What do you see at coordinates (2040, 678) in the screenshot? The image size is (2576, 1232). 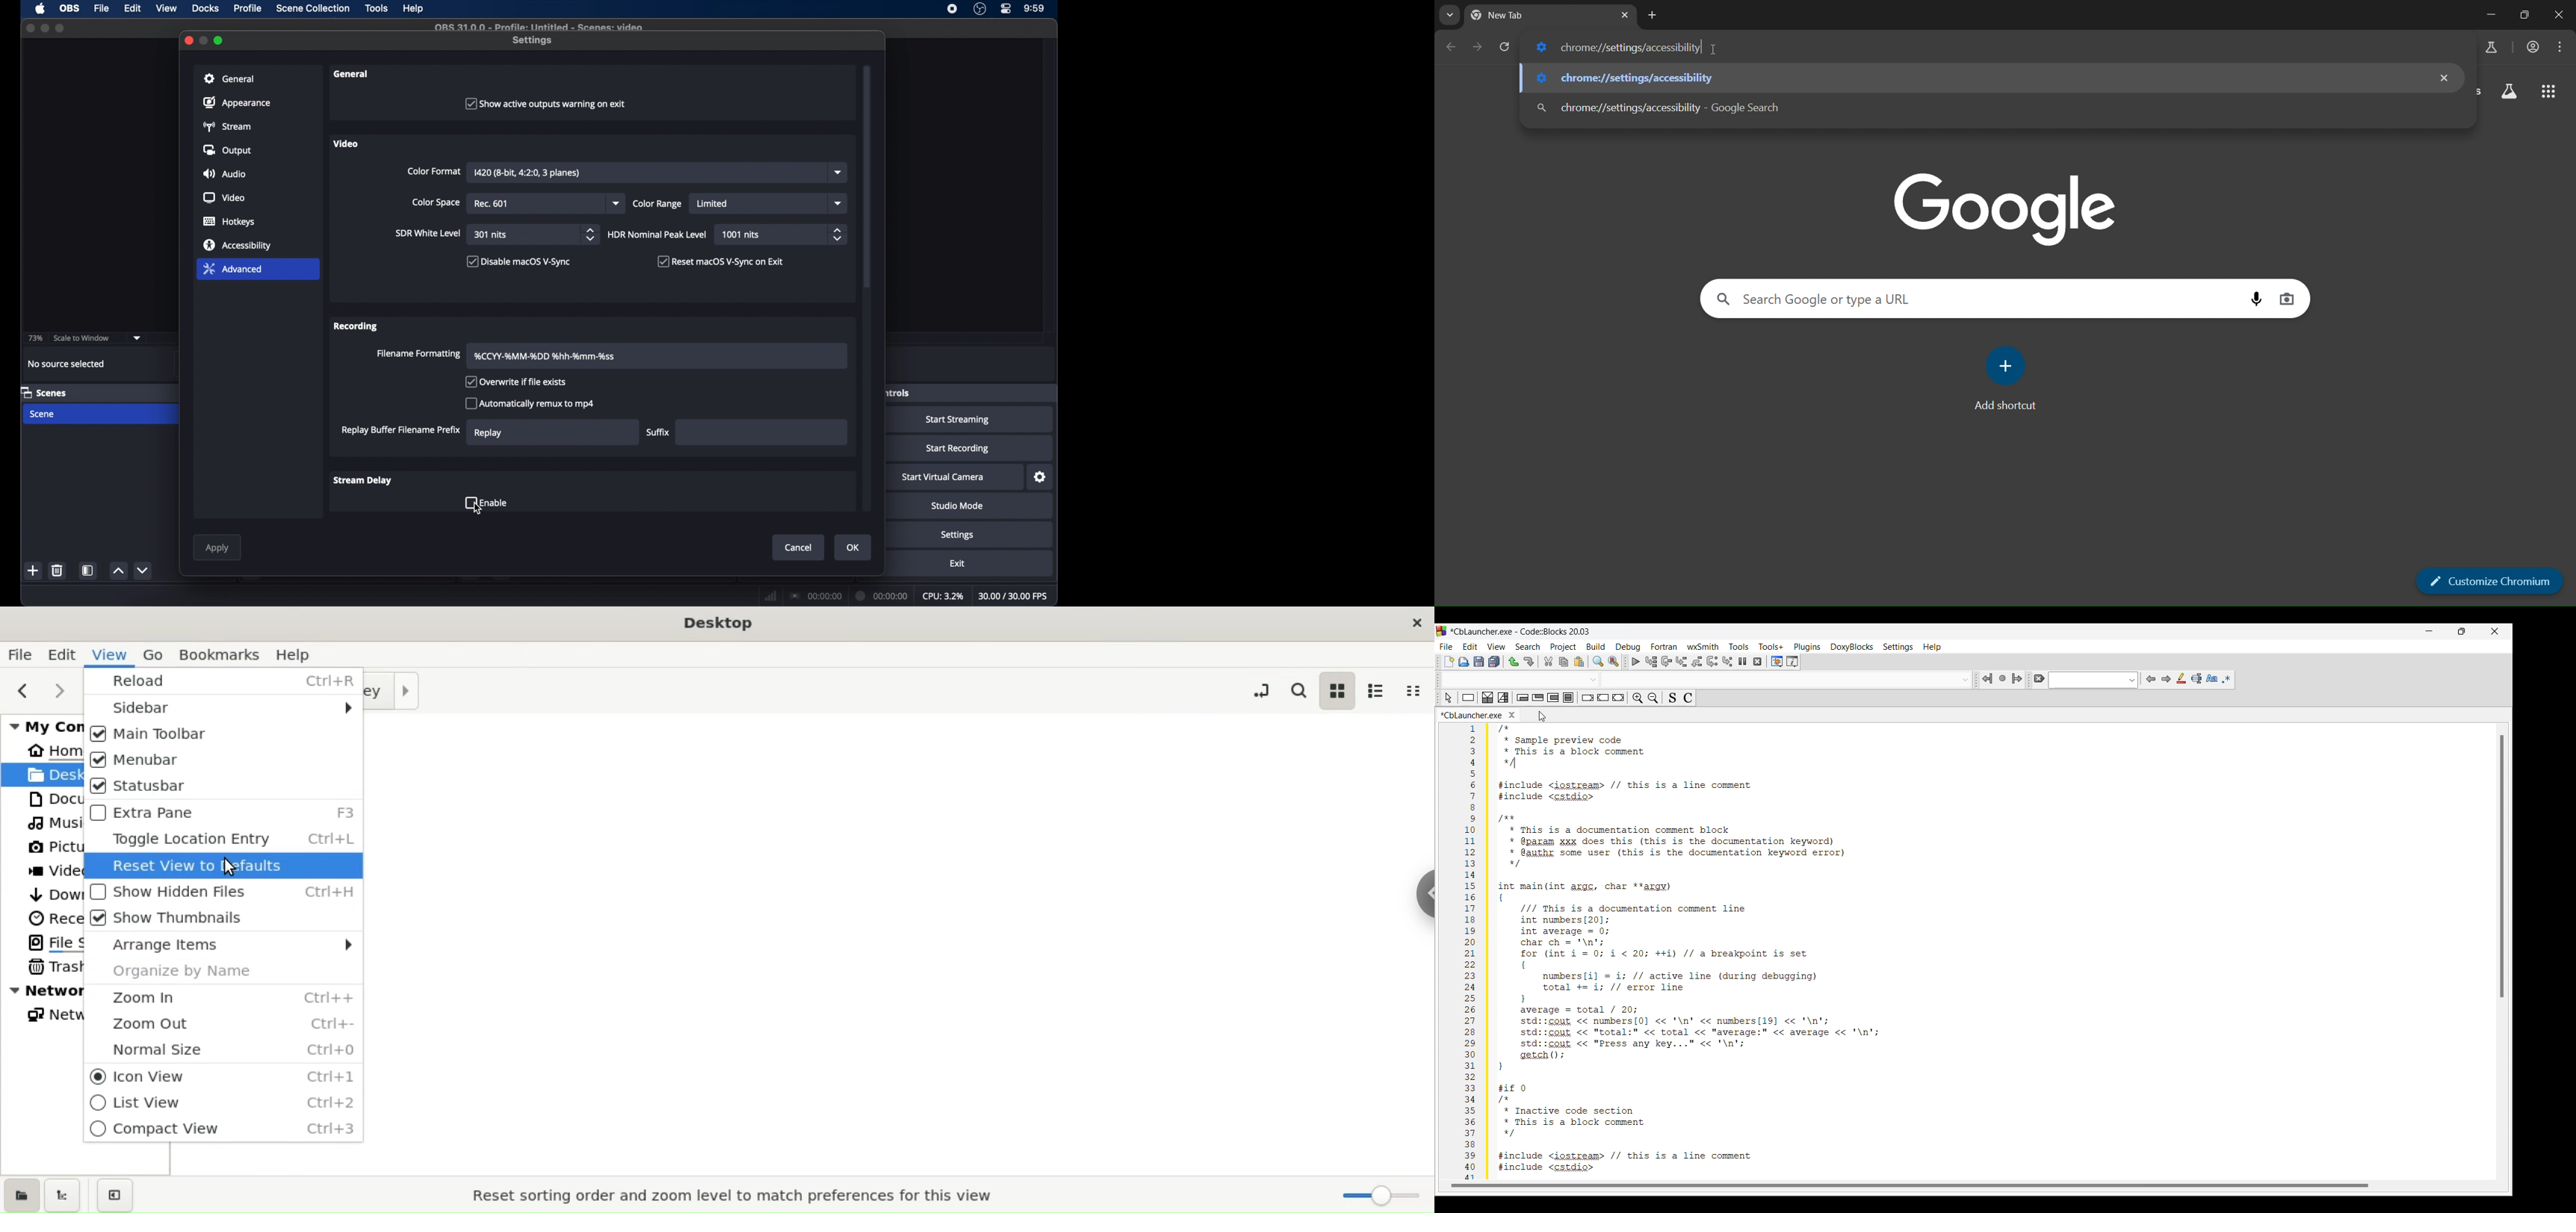 I see `Clear` at bounding box center [2040, 678].